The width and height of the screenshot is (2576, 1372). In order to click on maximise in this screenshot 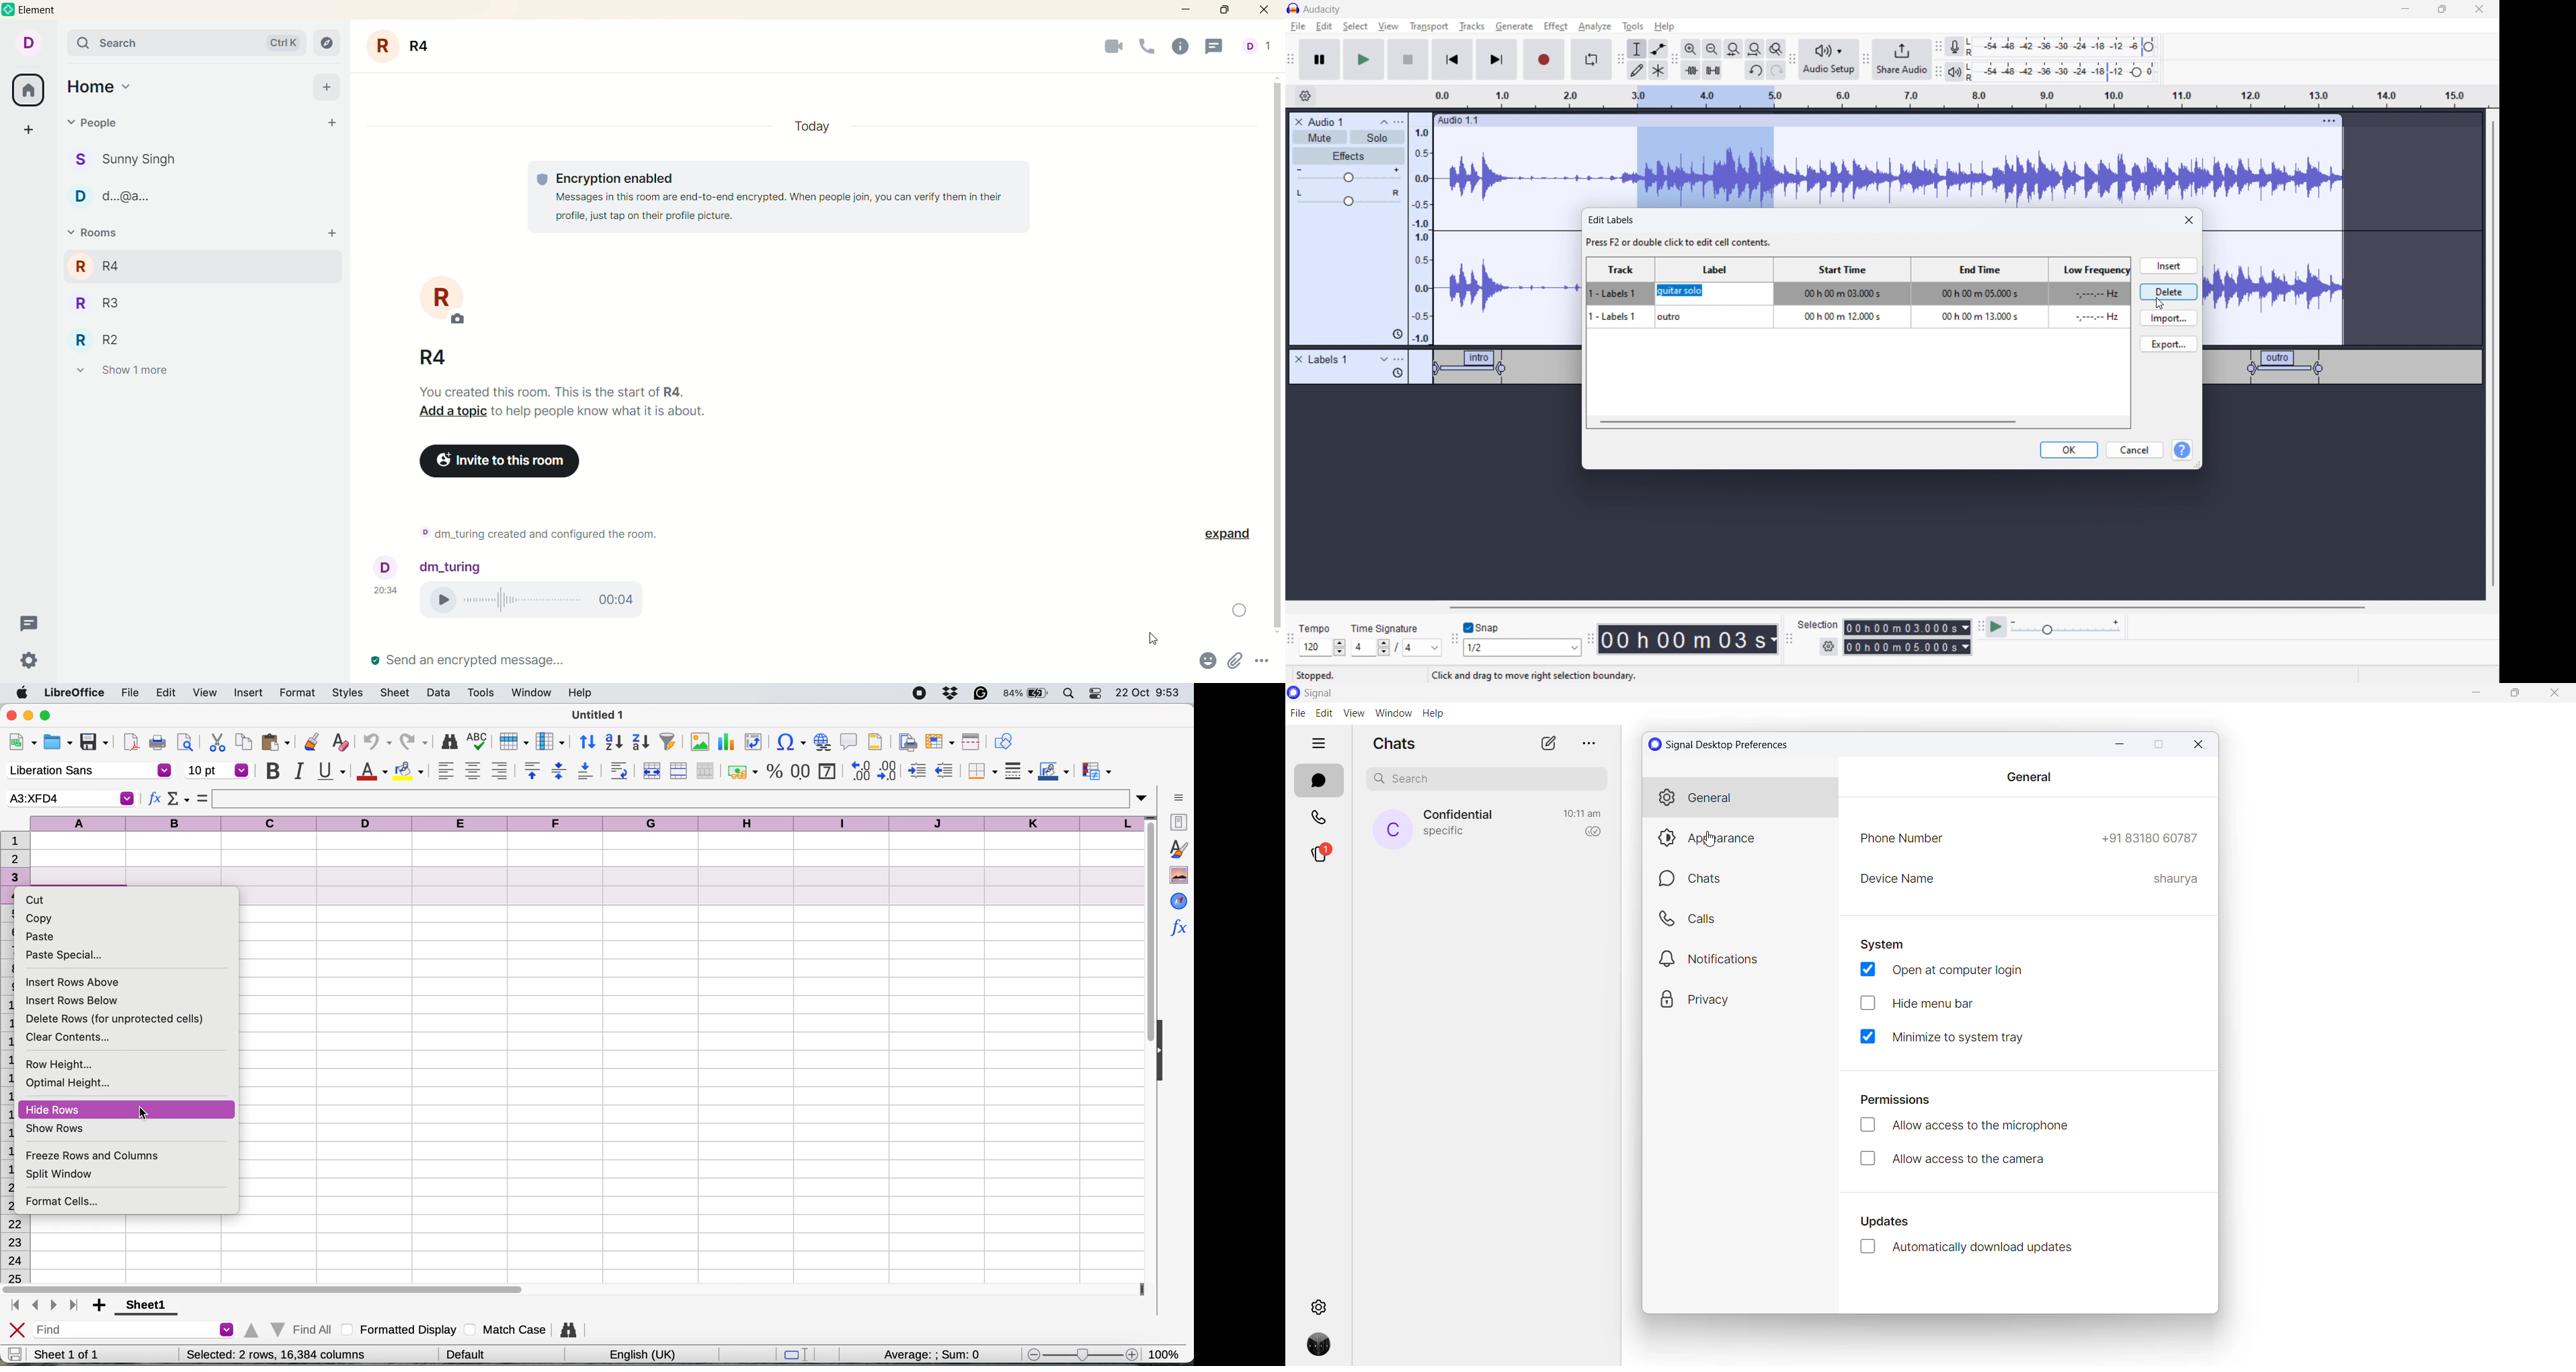, I will do `click(49, 716)`.